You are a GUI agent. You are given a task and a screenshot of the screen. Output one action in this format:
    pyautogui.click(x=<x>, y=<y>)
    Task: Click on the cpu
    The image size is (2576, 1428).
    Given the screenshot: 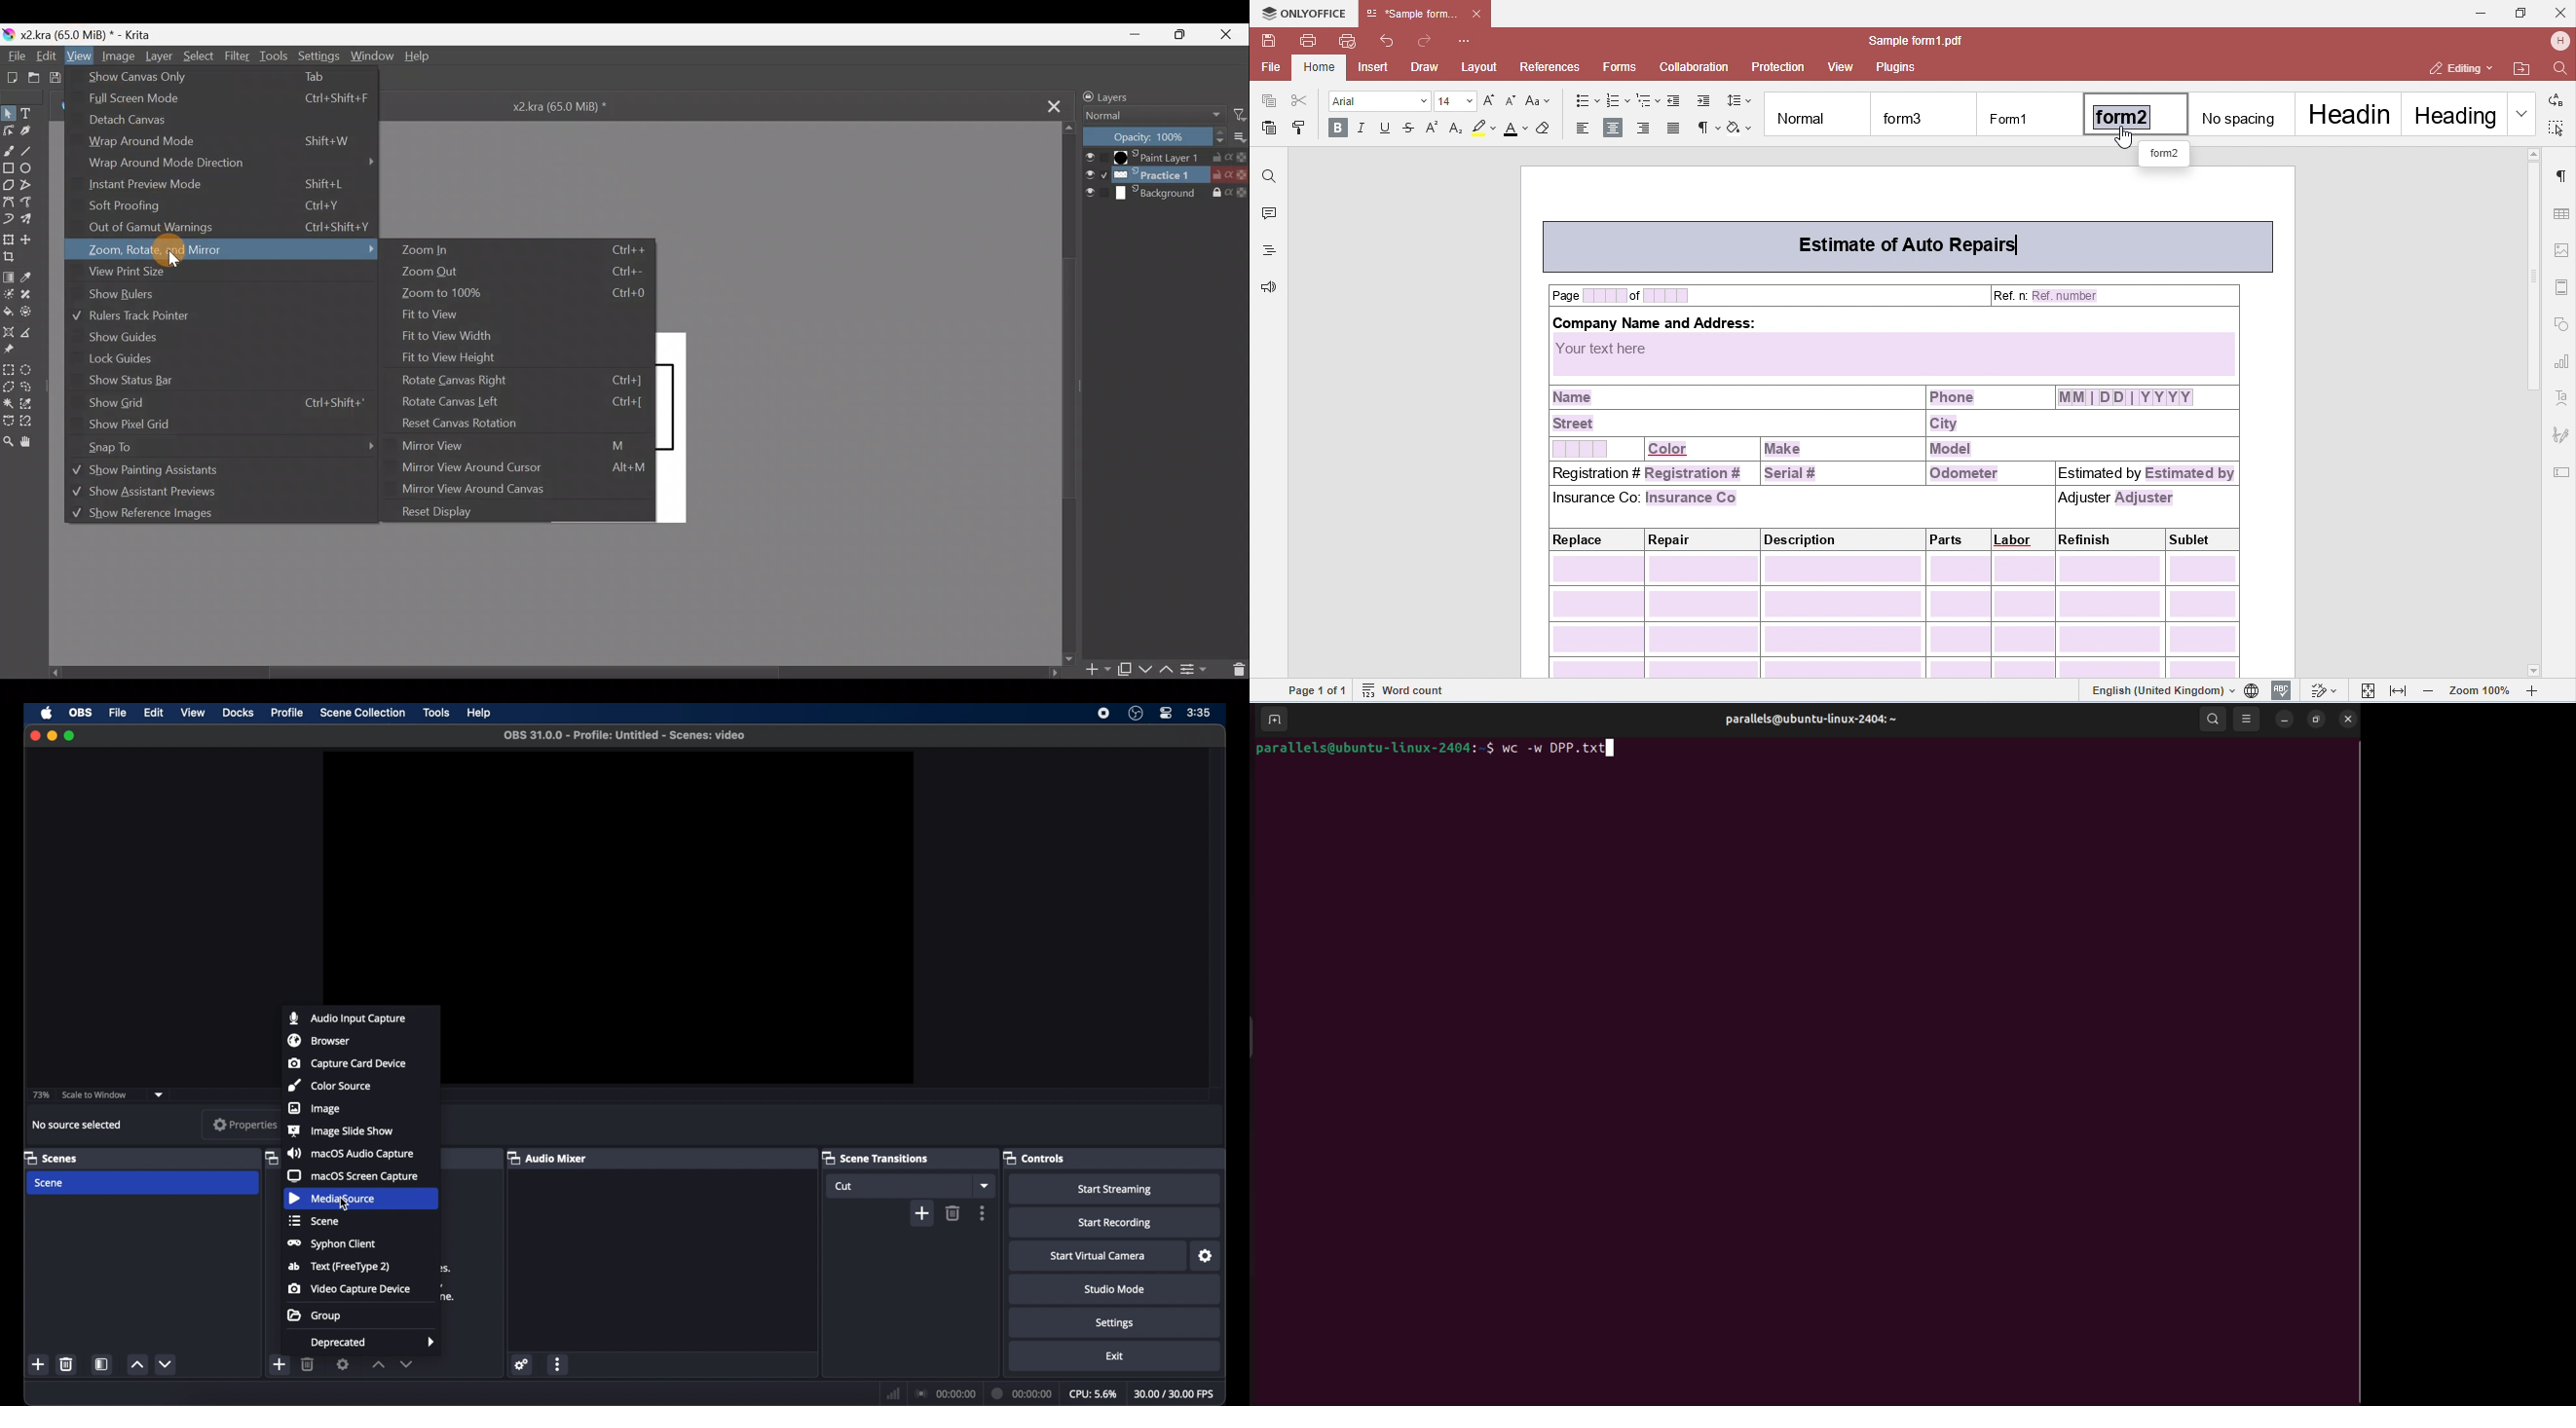 What is the action you would take?
    pyautogui.click(x=1093, y=1392)
    